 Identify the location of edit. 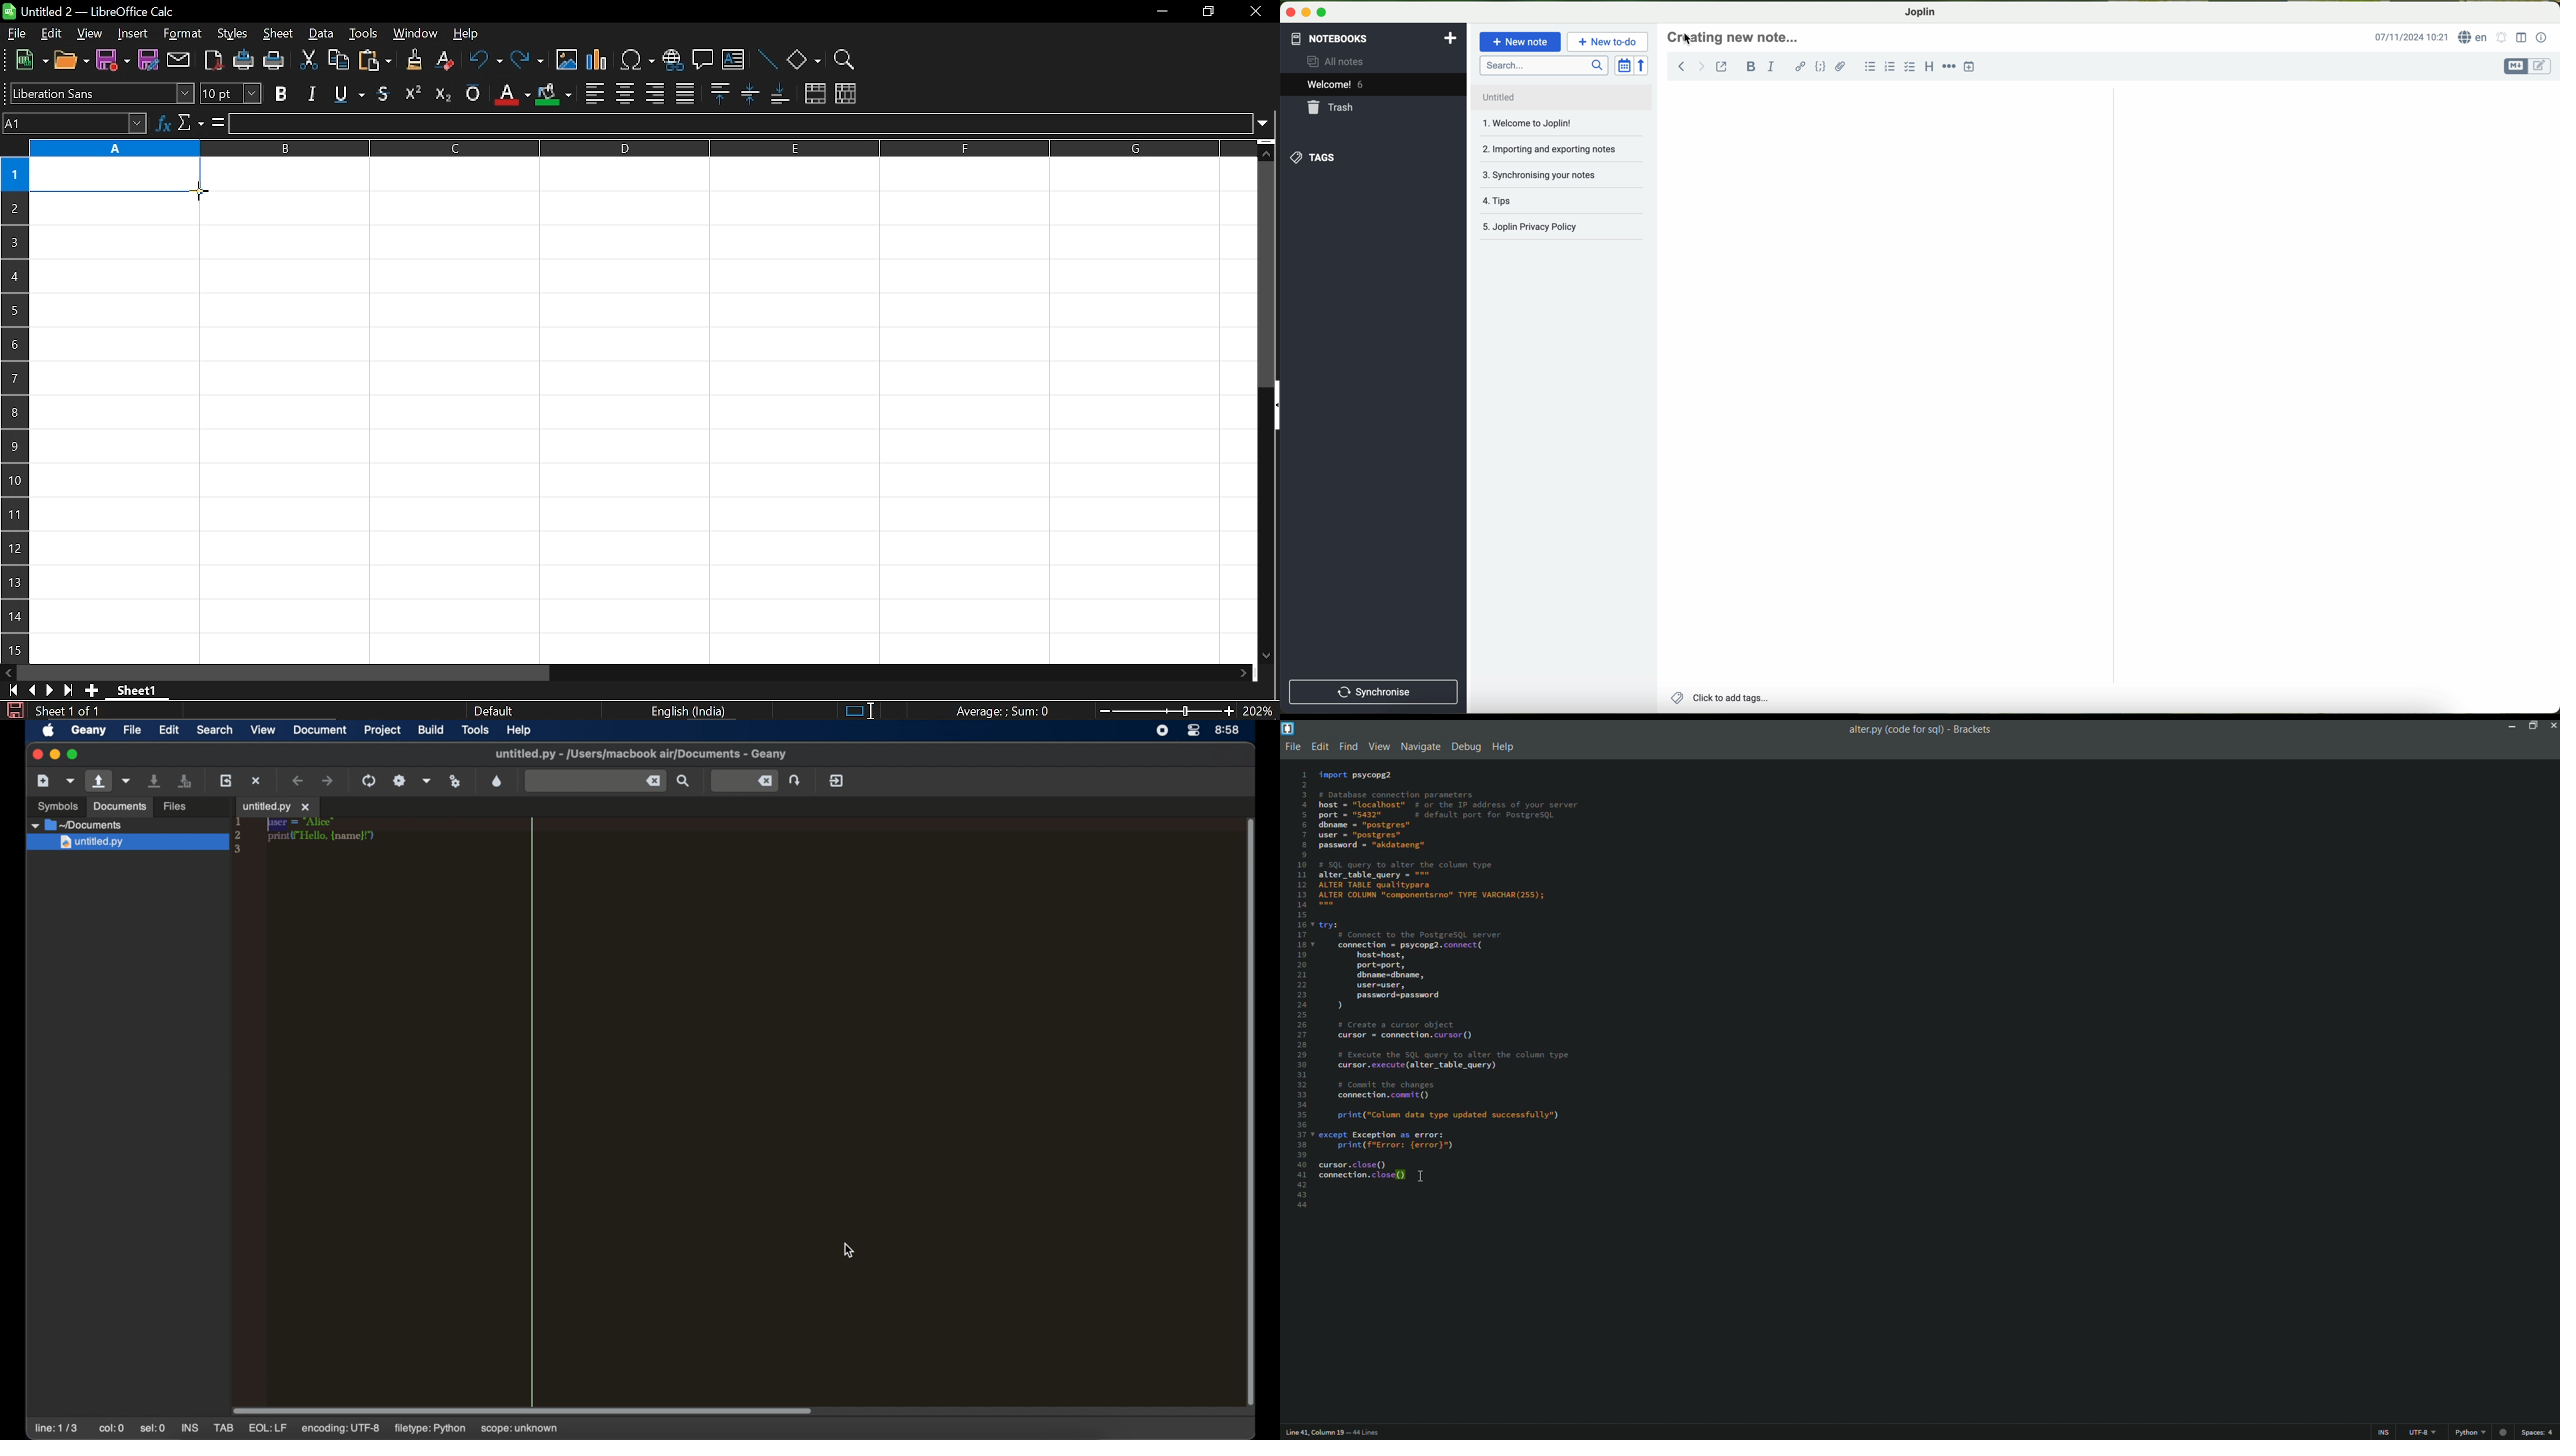
(48, 34).